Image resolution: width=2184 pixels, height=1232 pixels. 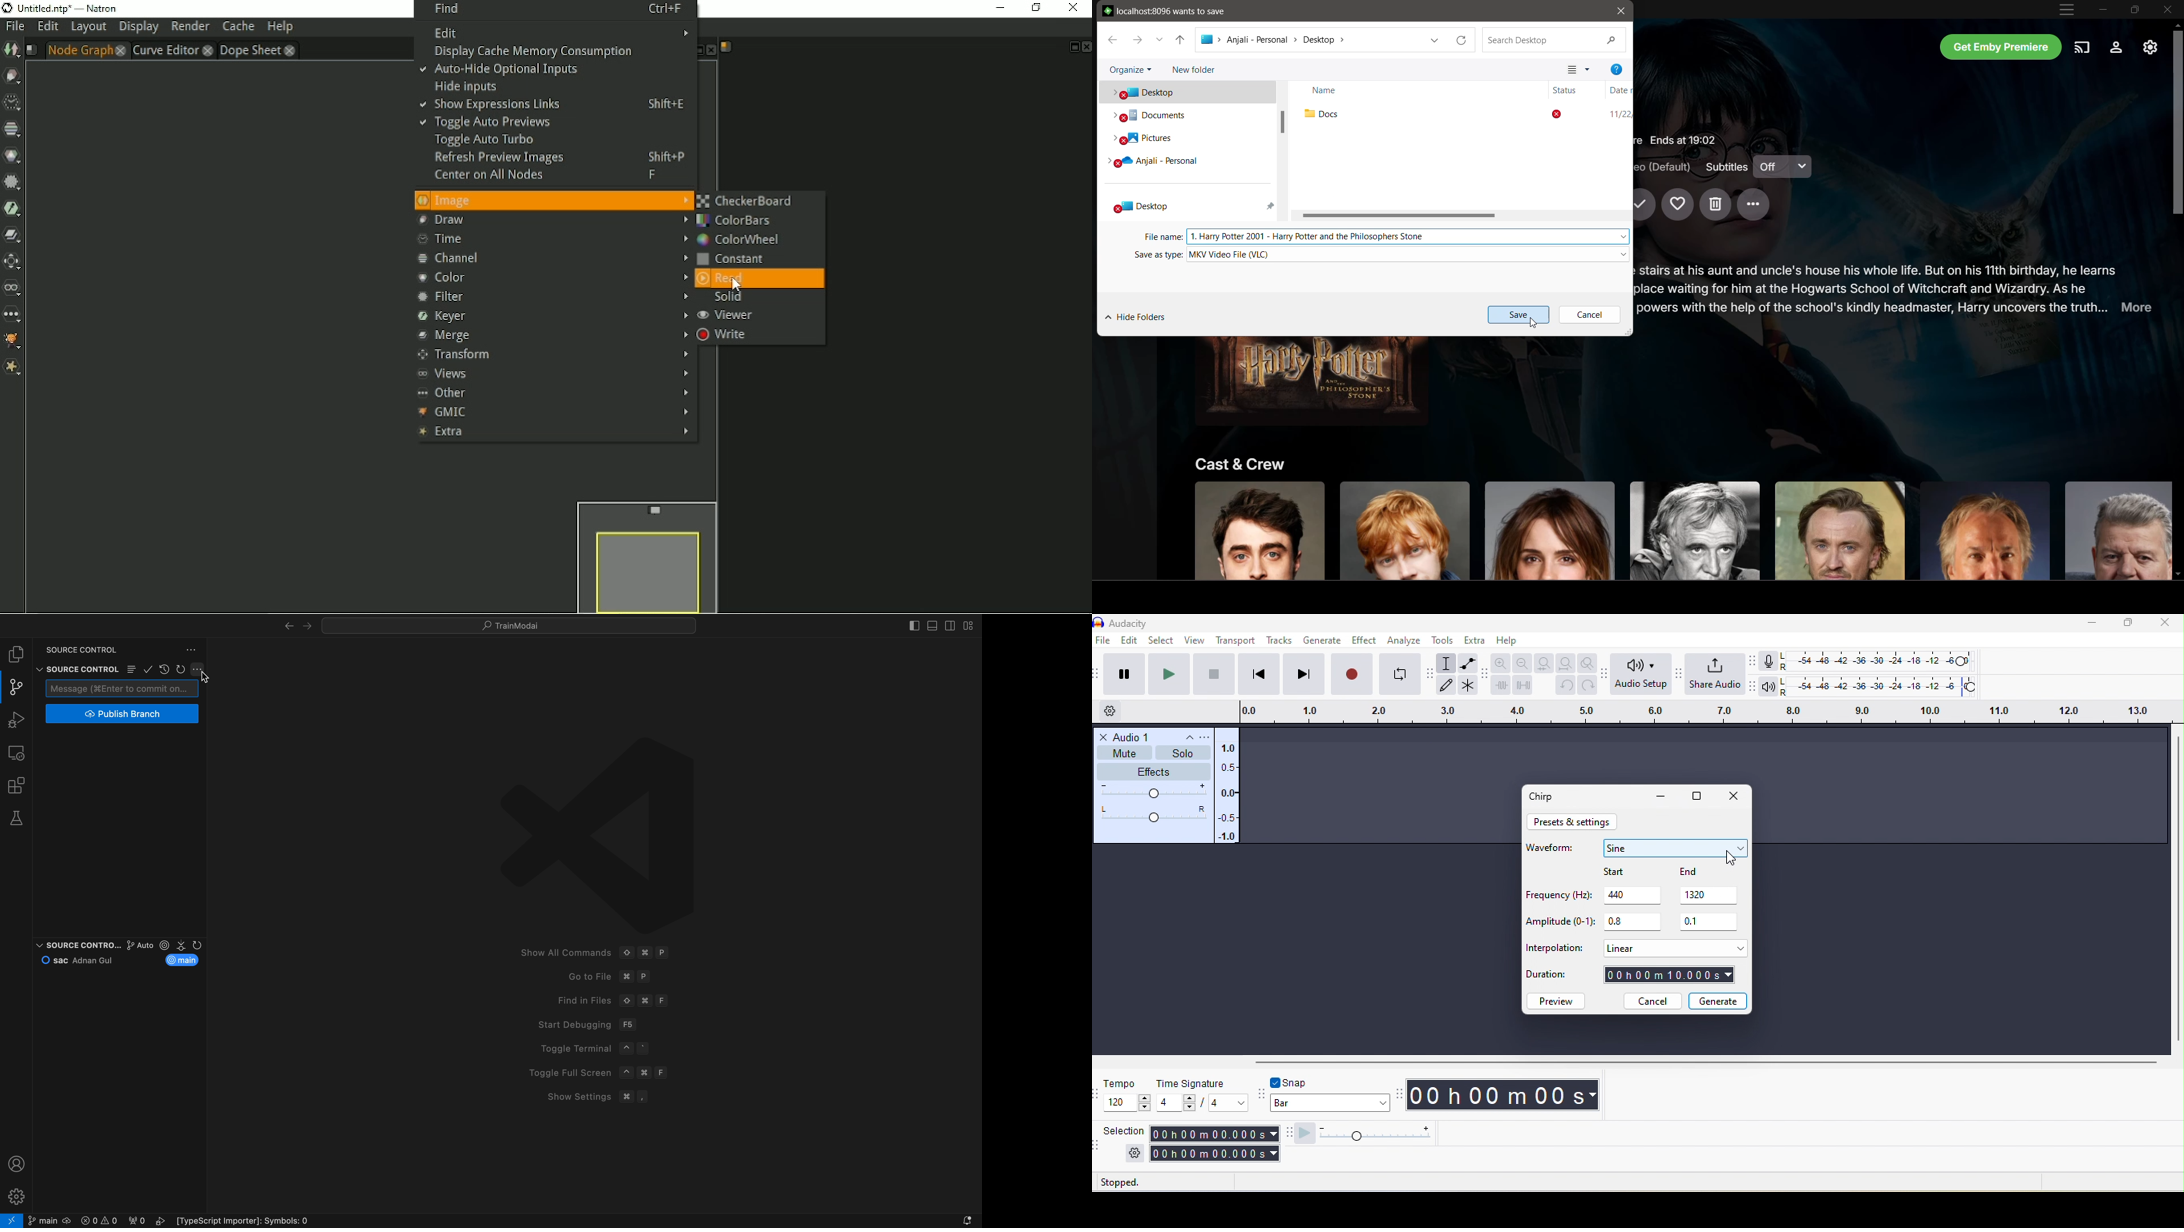 What do you see at coordinates (1730, 858) in the screenshot?
I see `cursor movement` at bounding box center [1730, 858].